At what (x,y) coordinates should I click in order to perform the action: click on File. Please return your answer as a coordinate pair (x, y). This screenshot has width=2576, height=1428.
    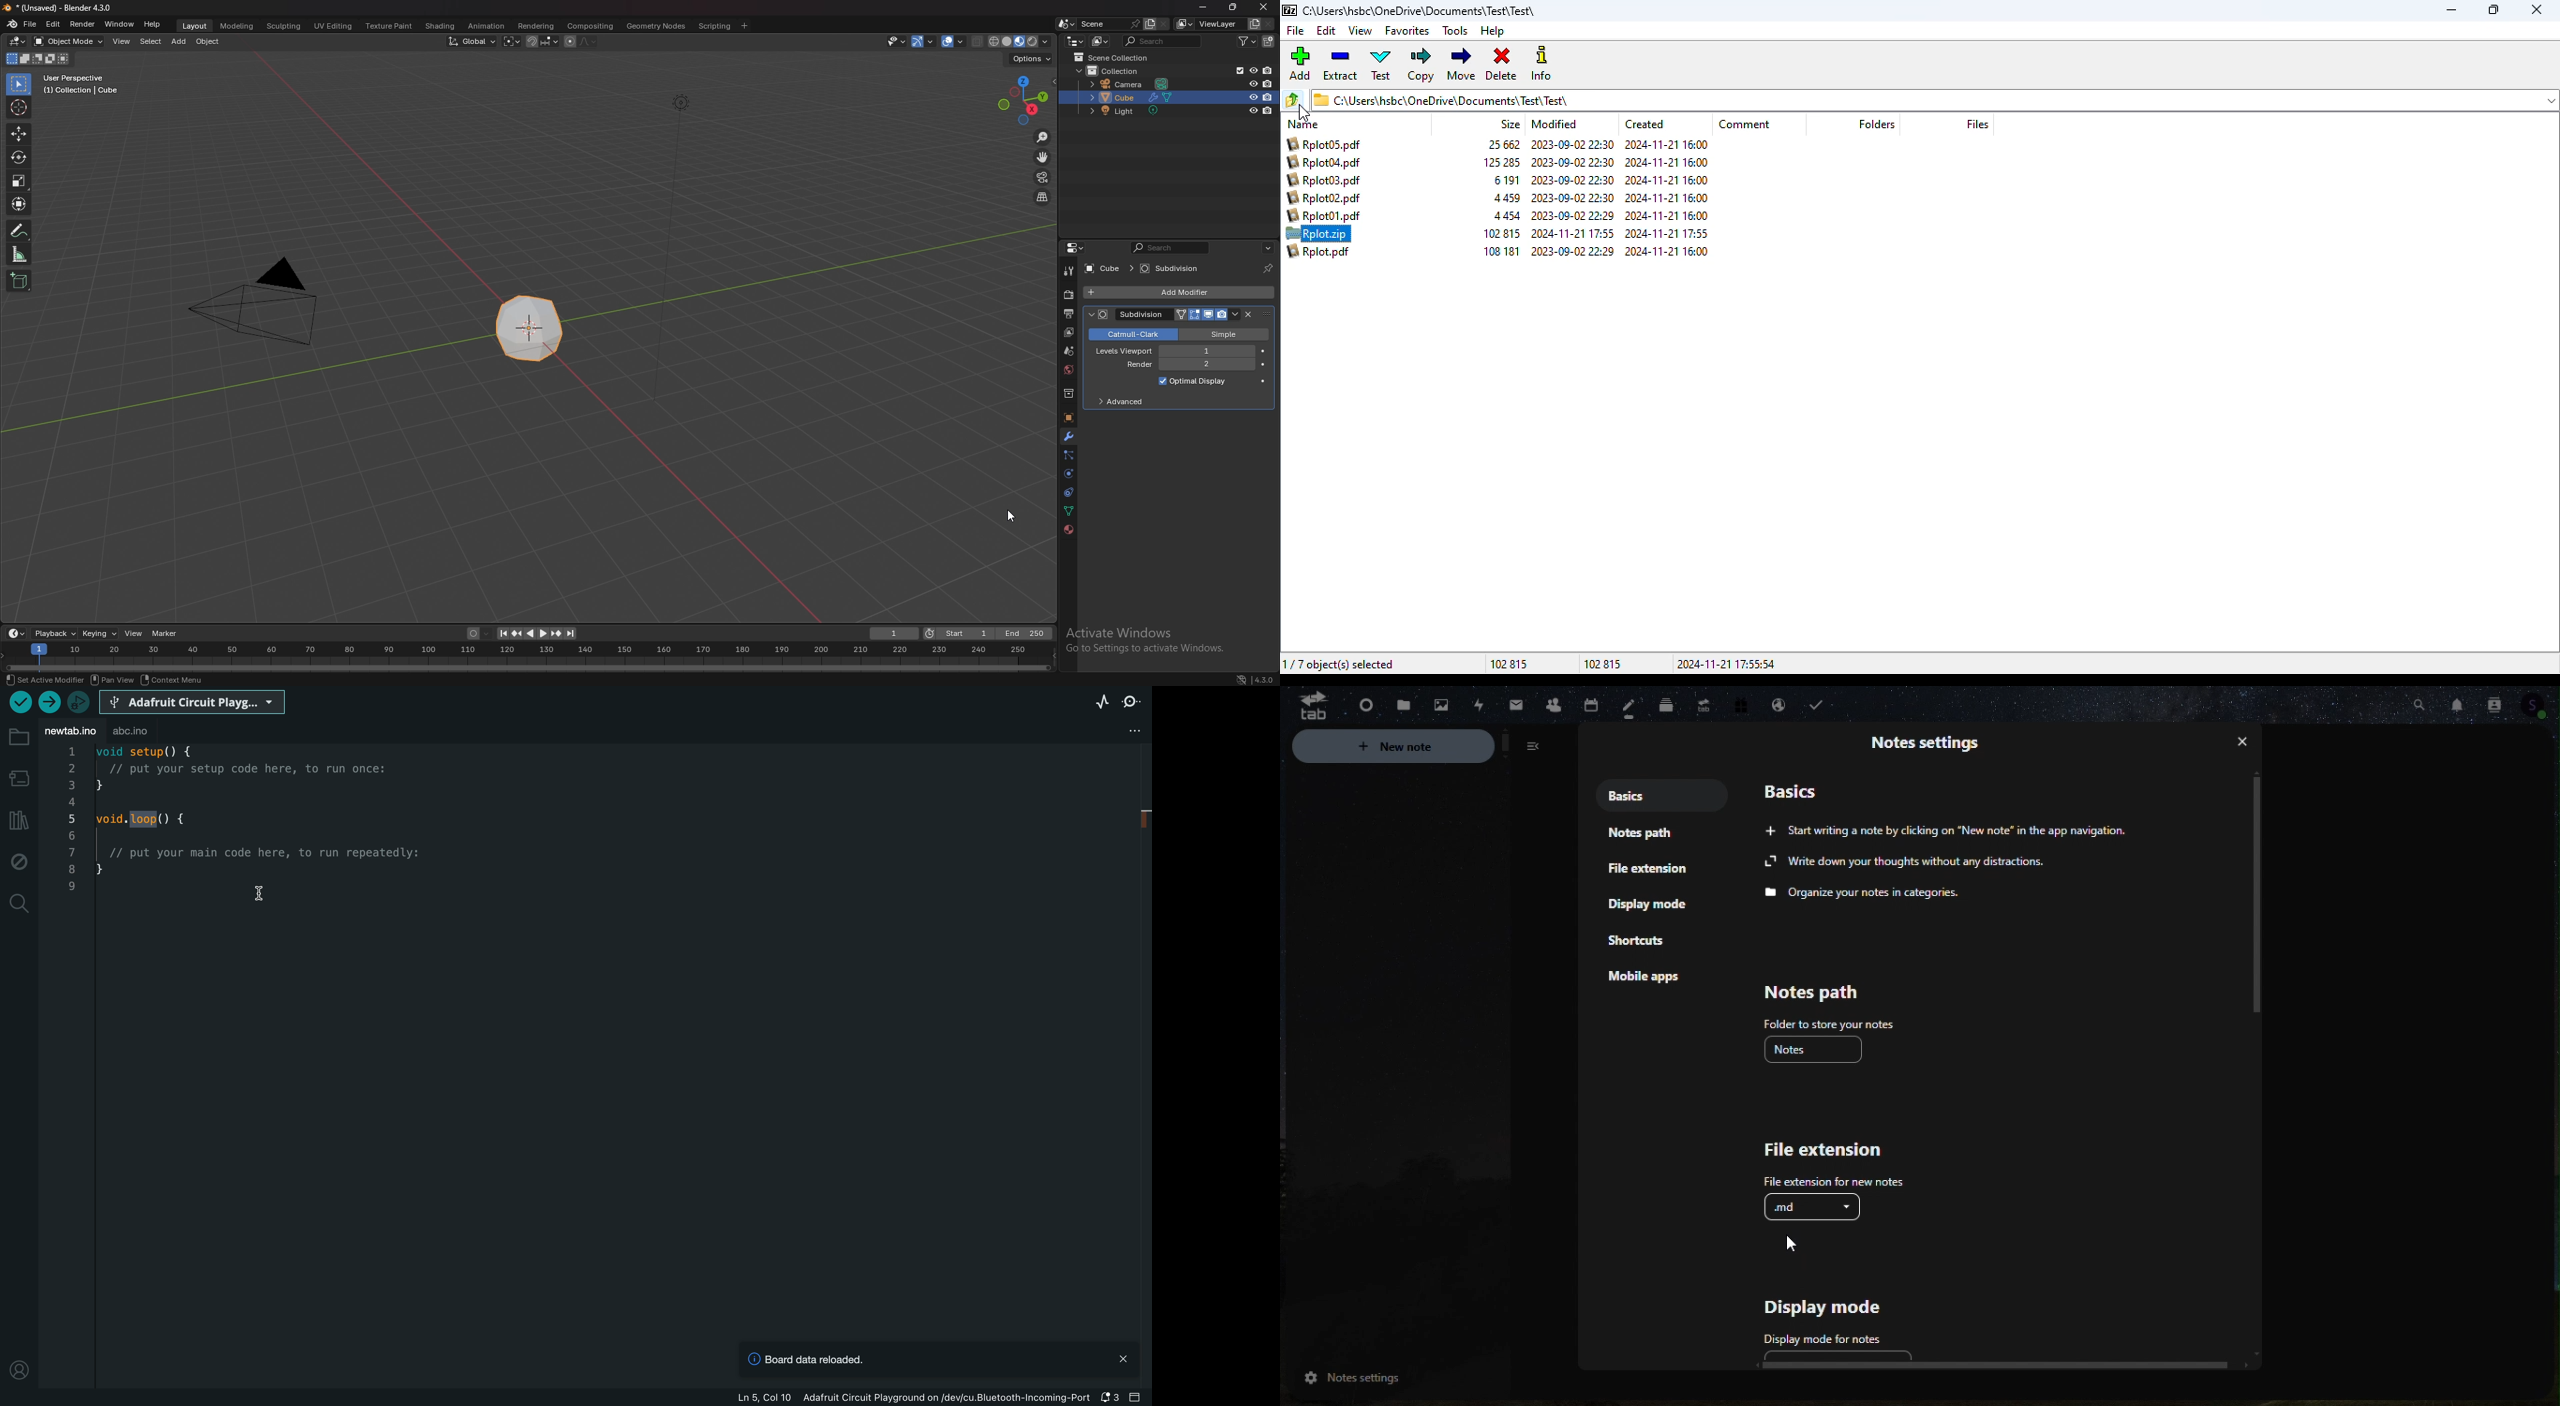
    Looking at the image, I should click on (1396, 706).